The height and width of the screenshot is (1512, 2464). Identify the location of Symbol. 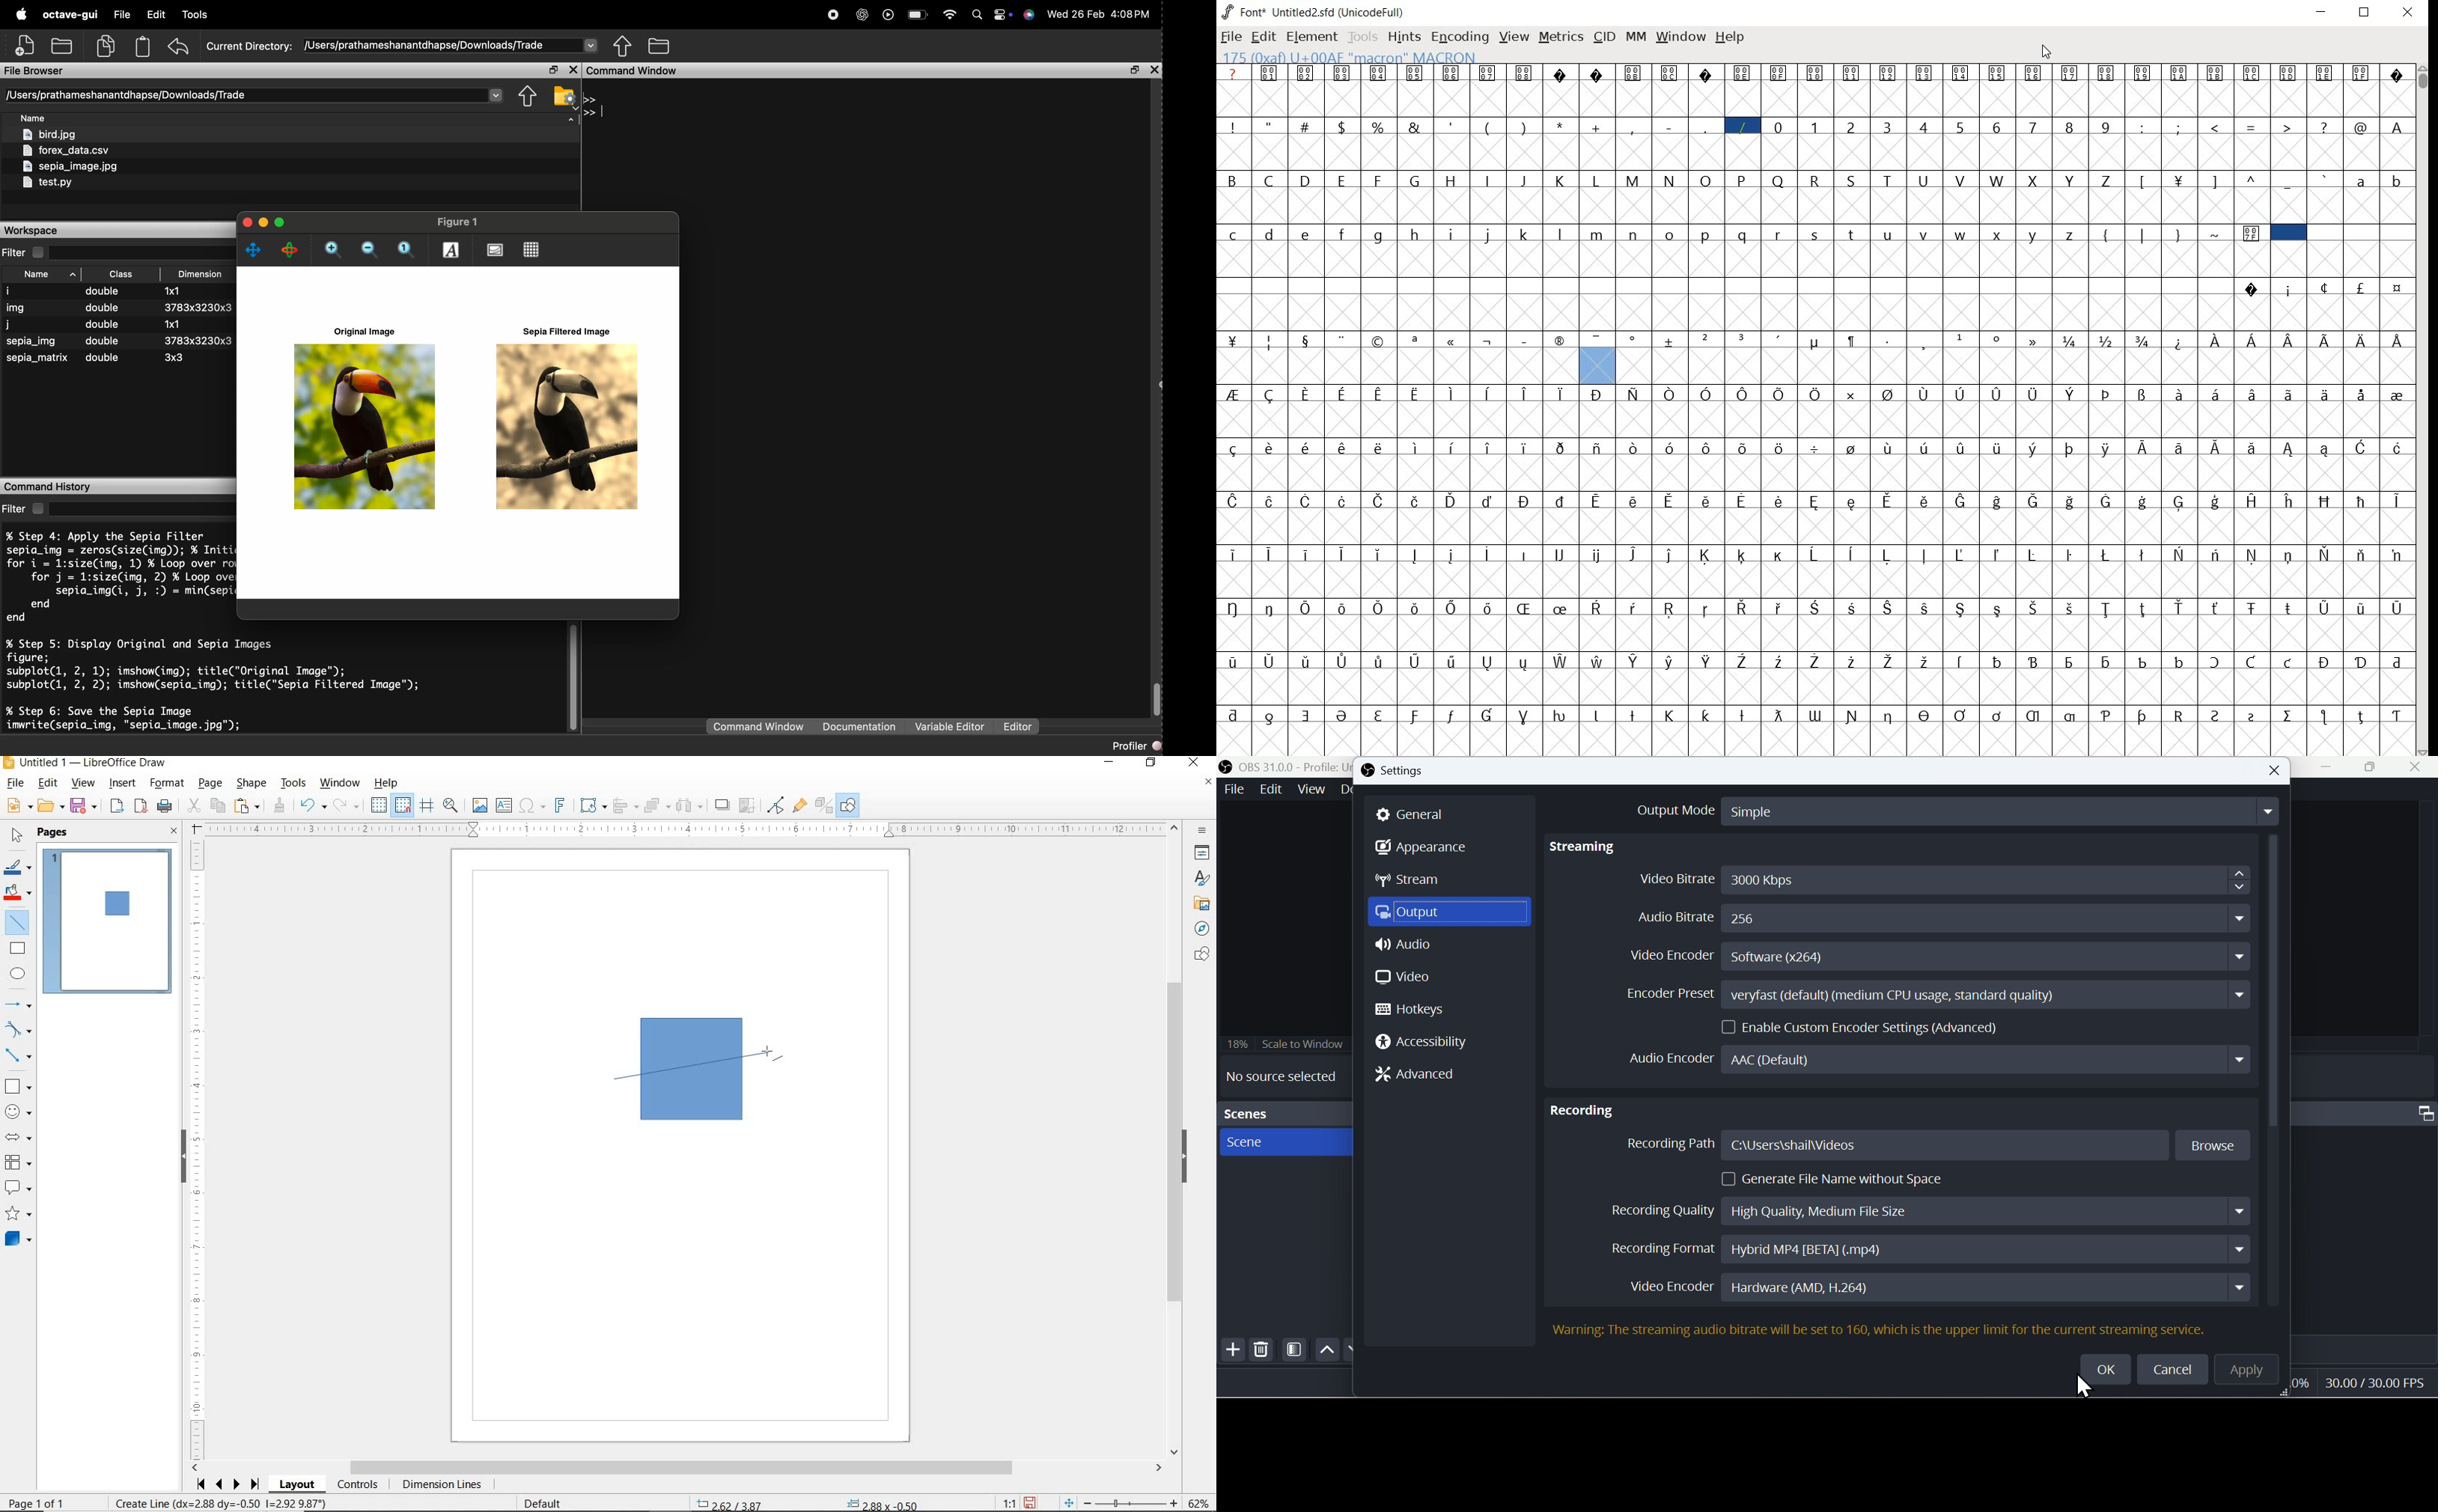
(1308, 714).